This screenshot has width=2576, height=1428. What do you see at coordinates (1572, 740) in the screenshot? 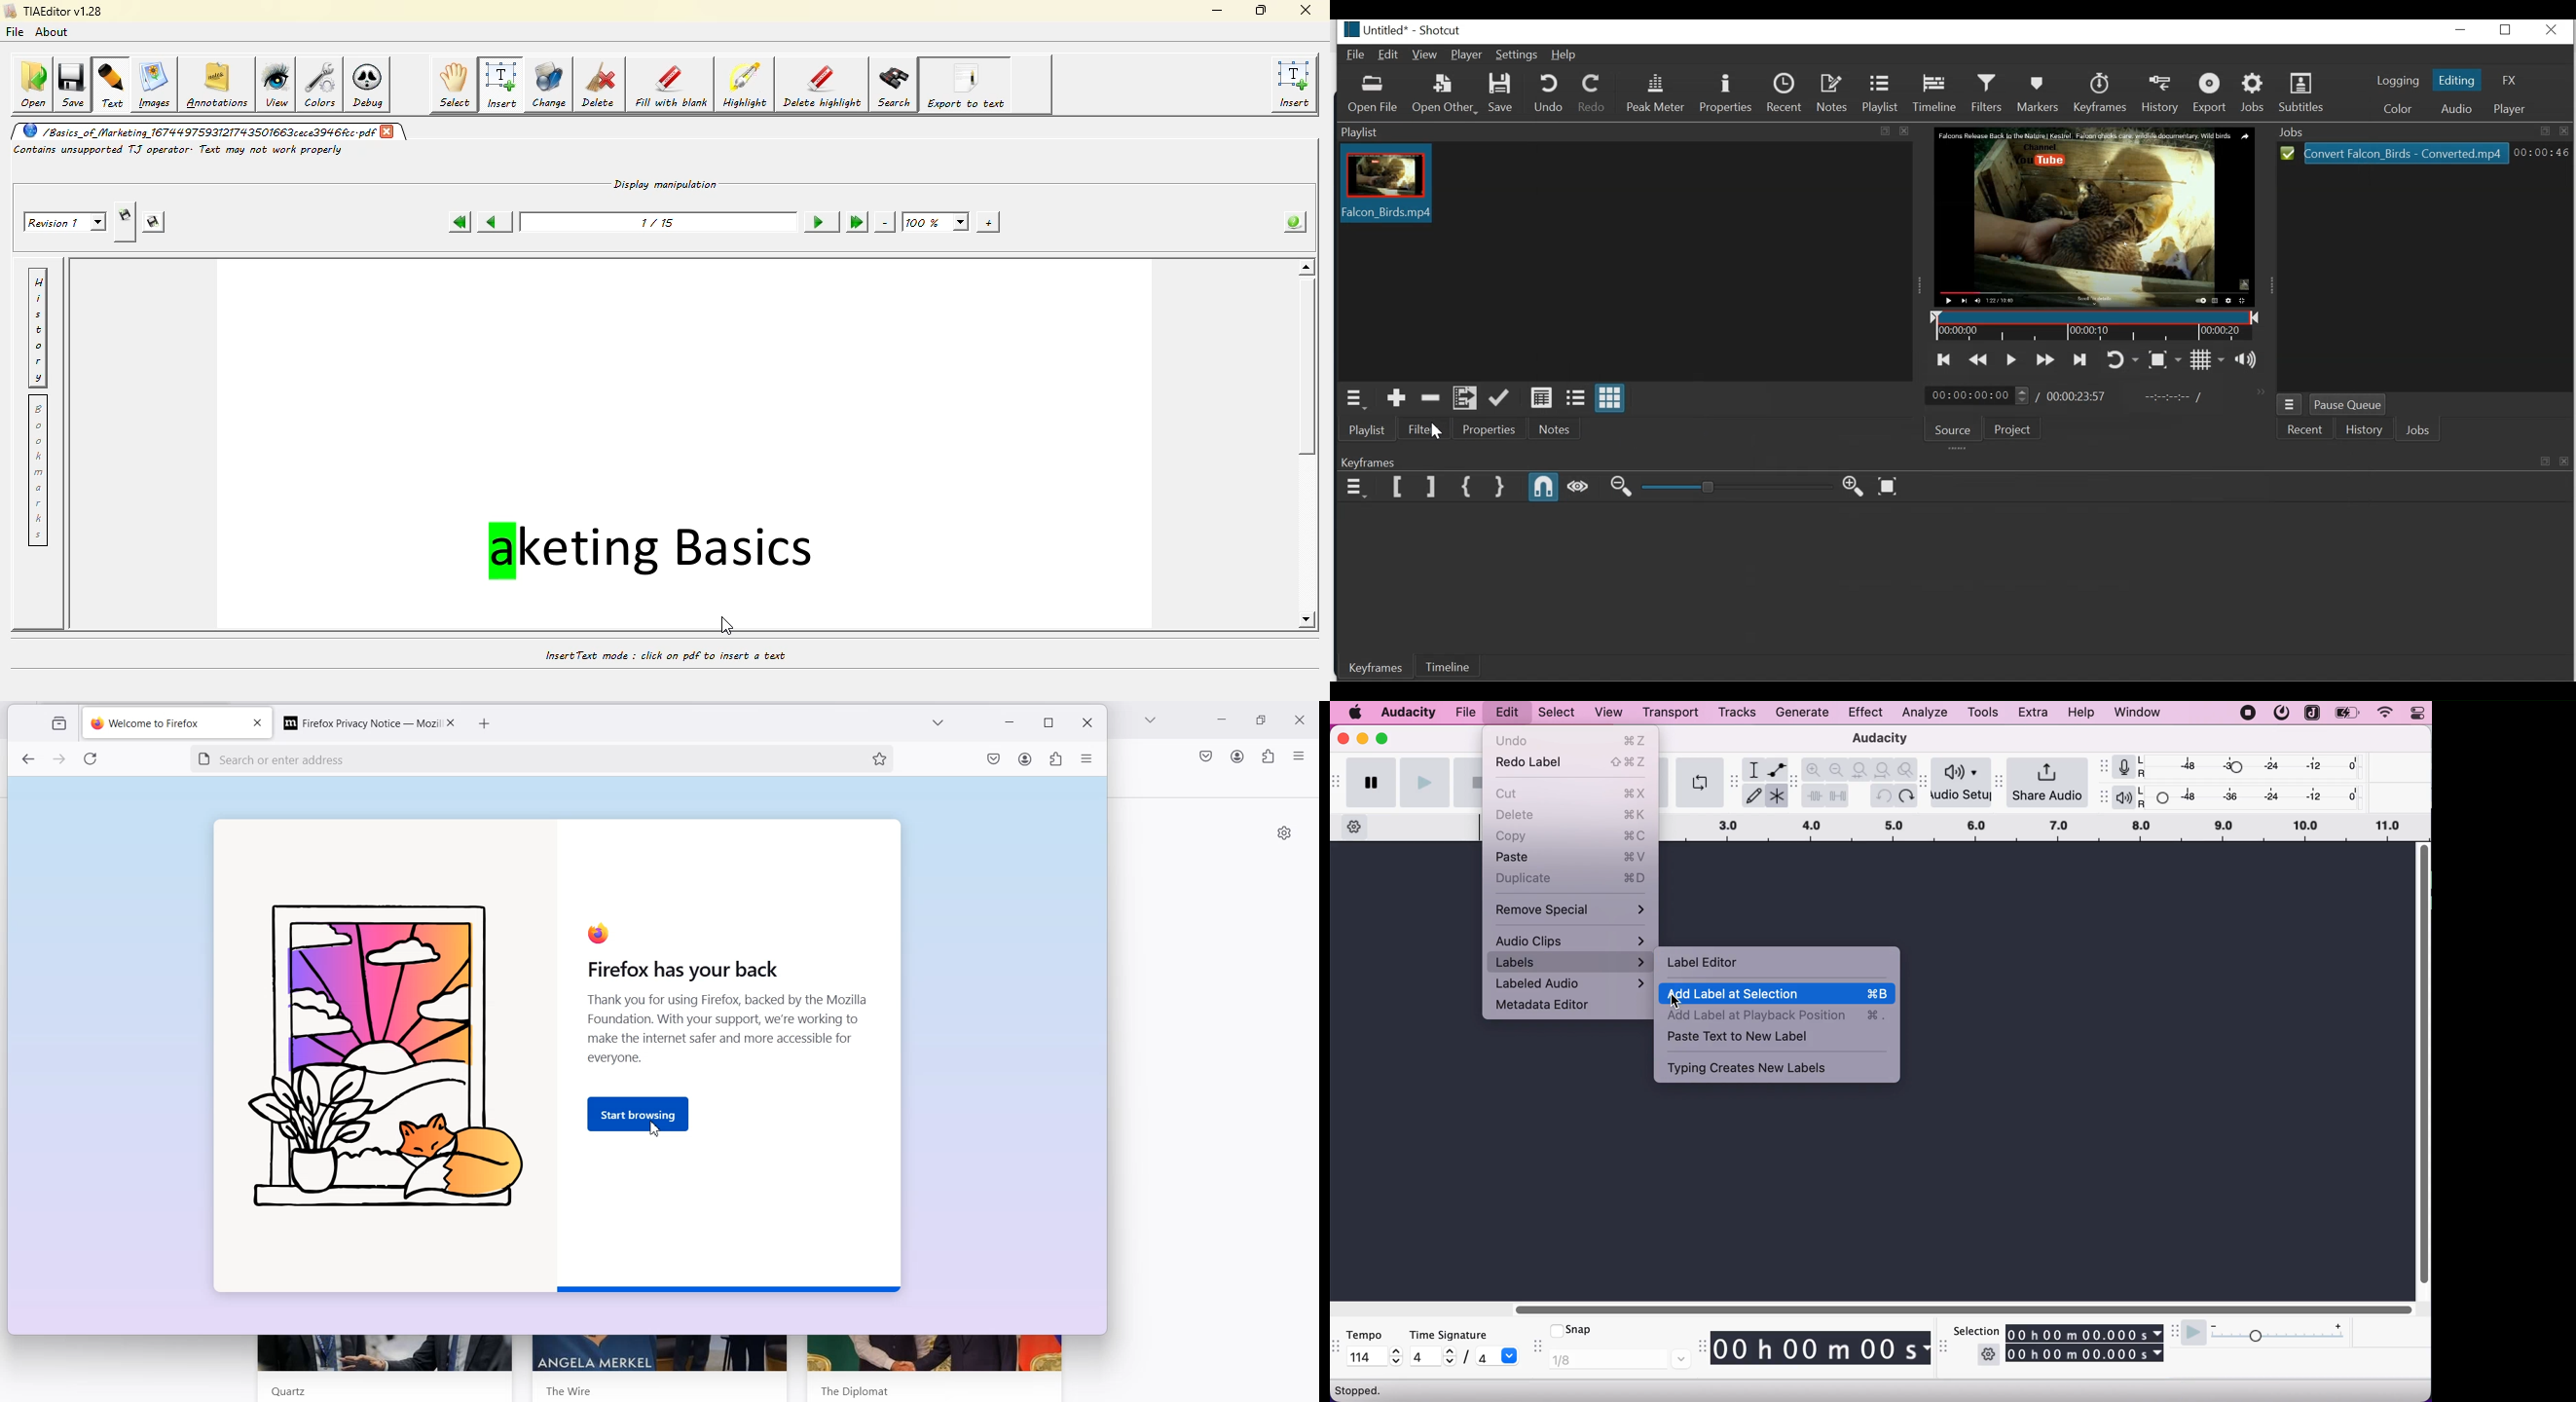
I see `undo` at bounding box center [1572, 740].